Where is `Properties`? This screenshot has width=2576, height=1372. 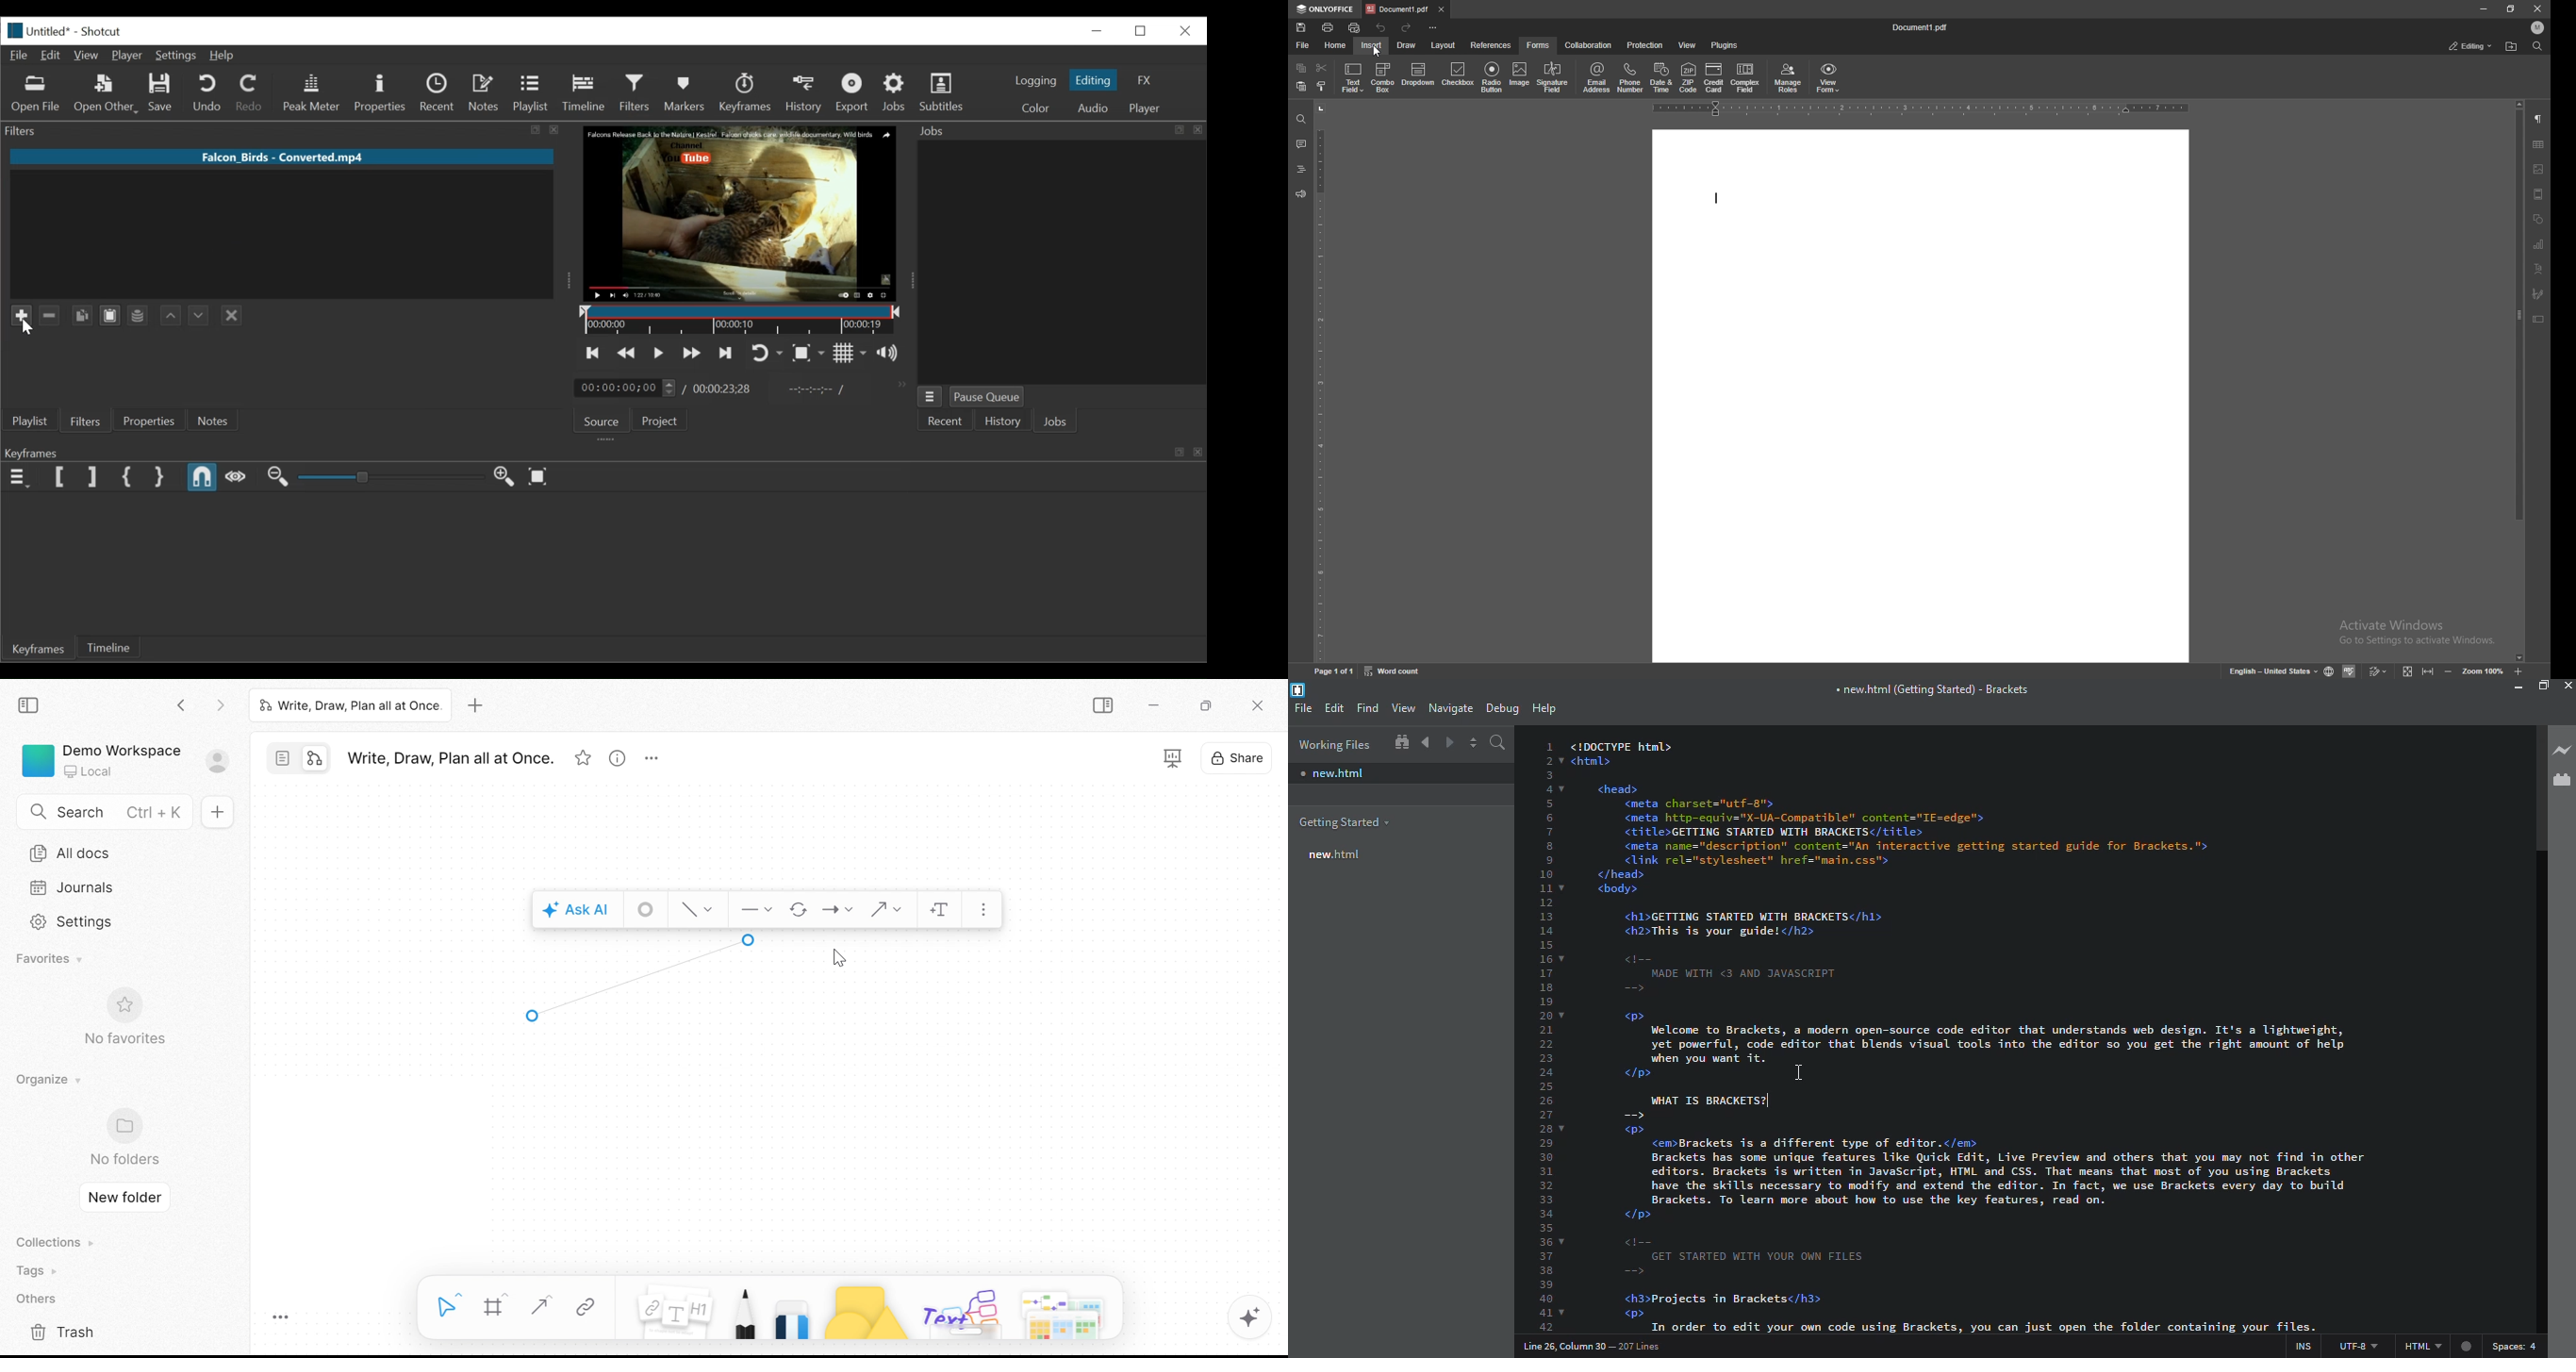
Properties is located at coordinates (380, 94).